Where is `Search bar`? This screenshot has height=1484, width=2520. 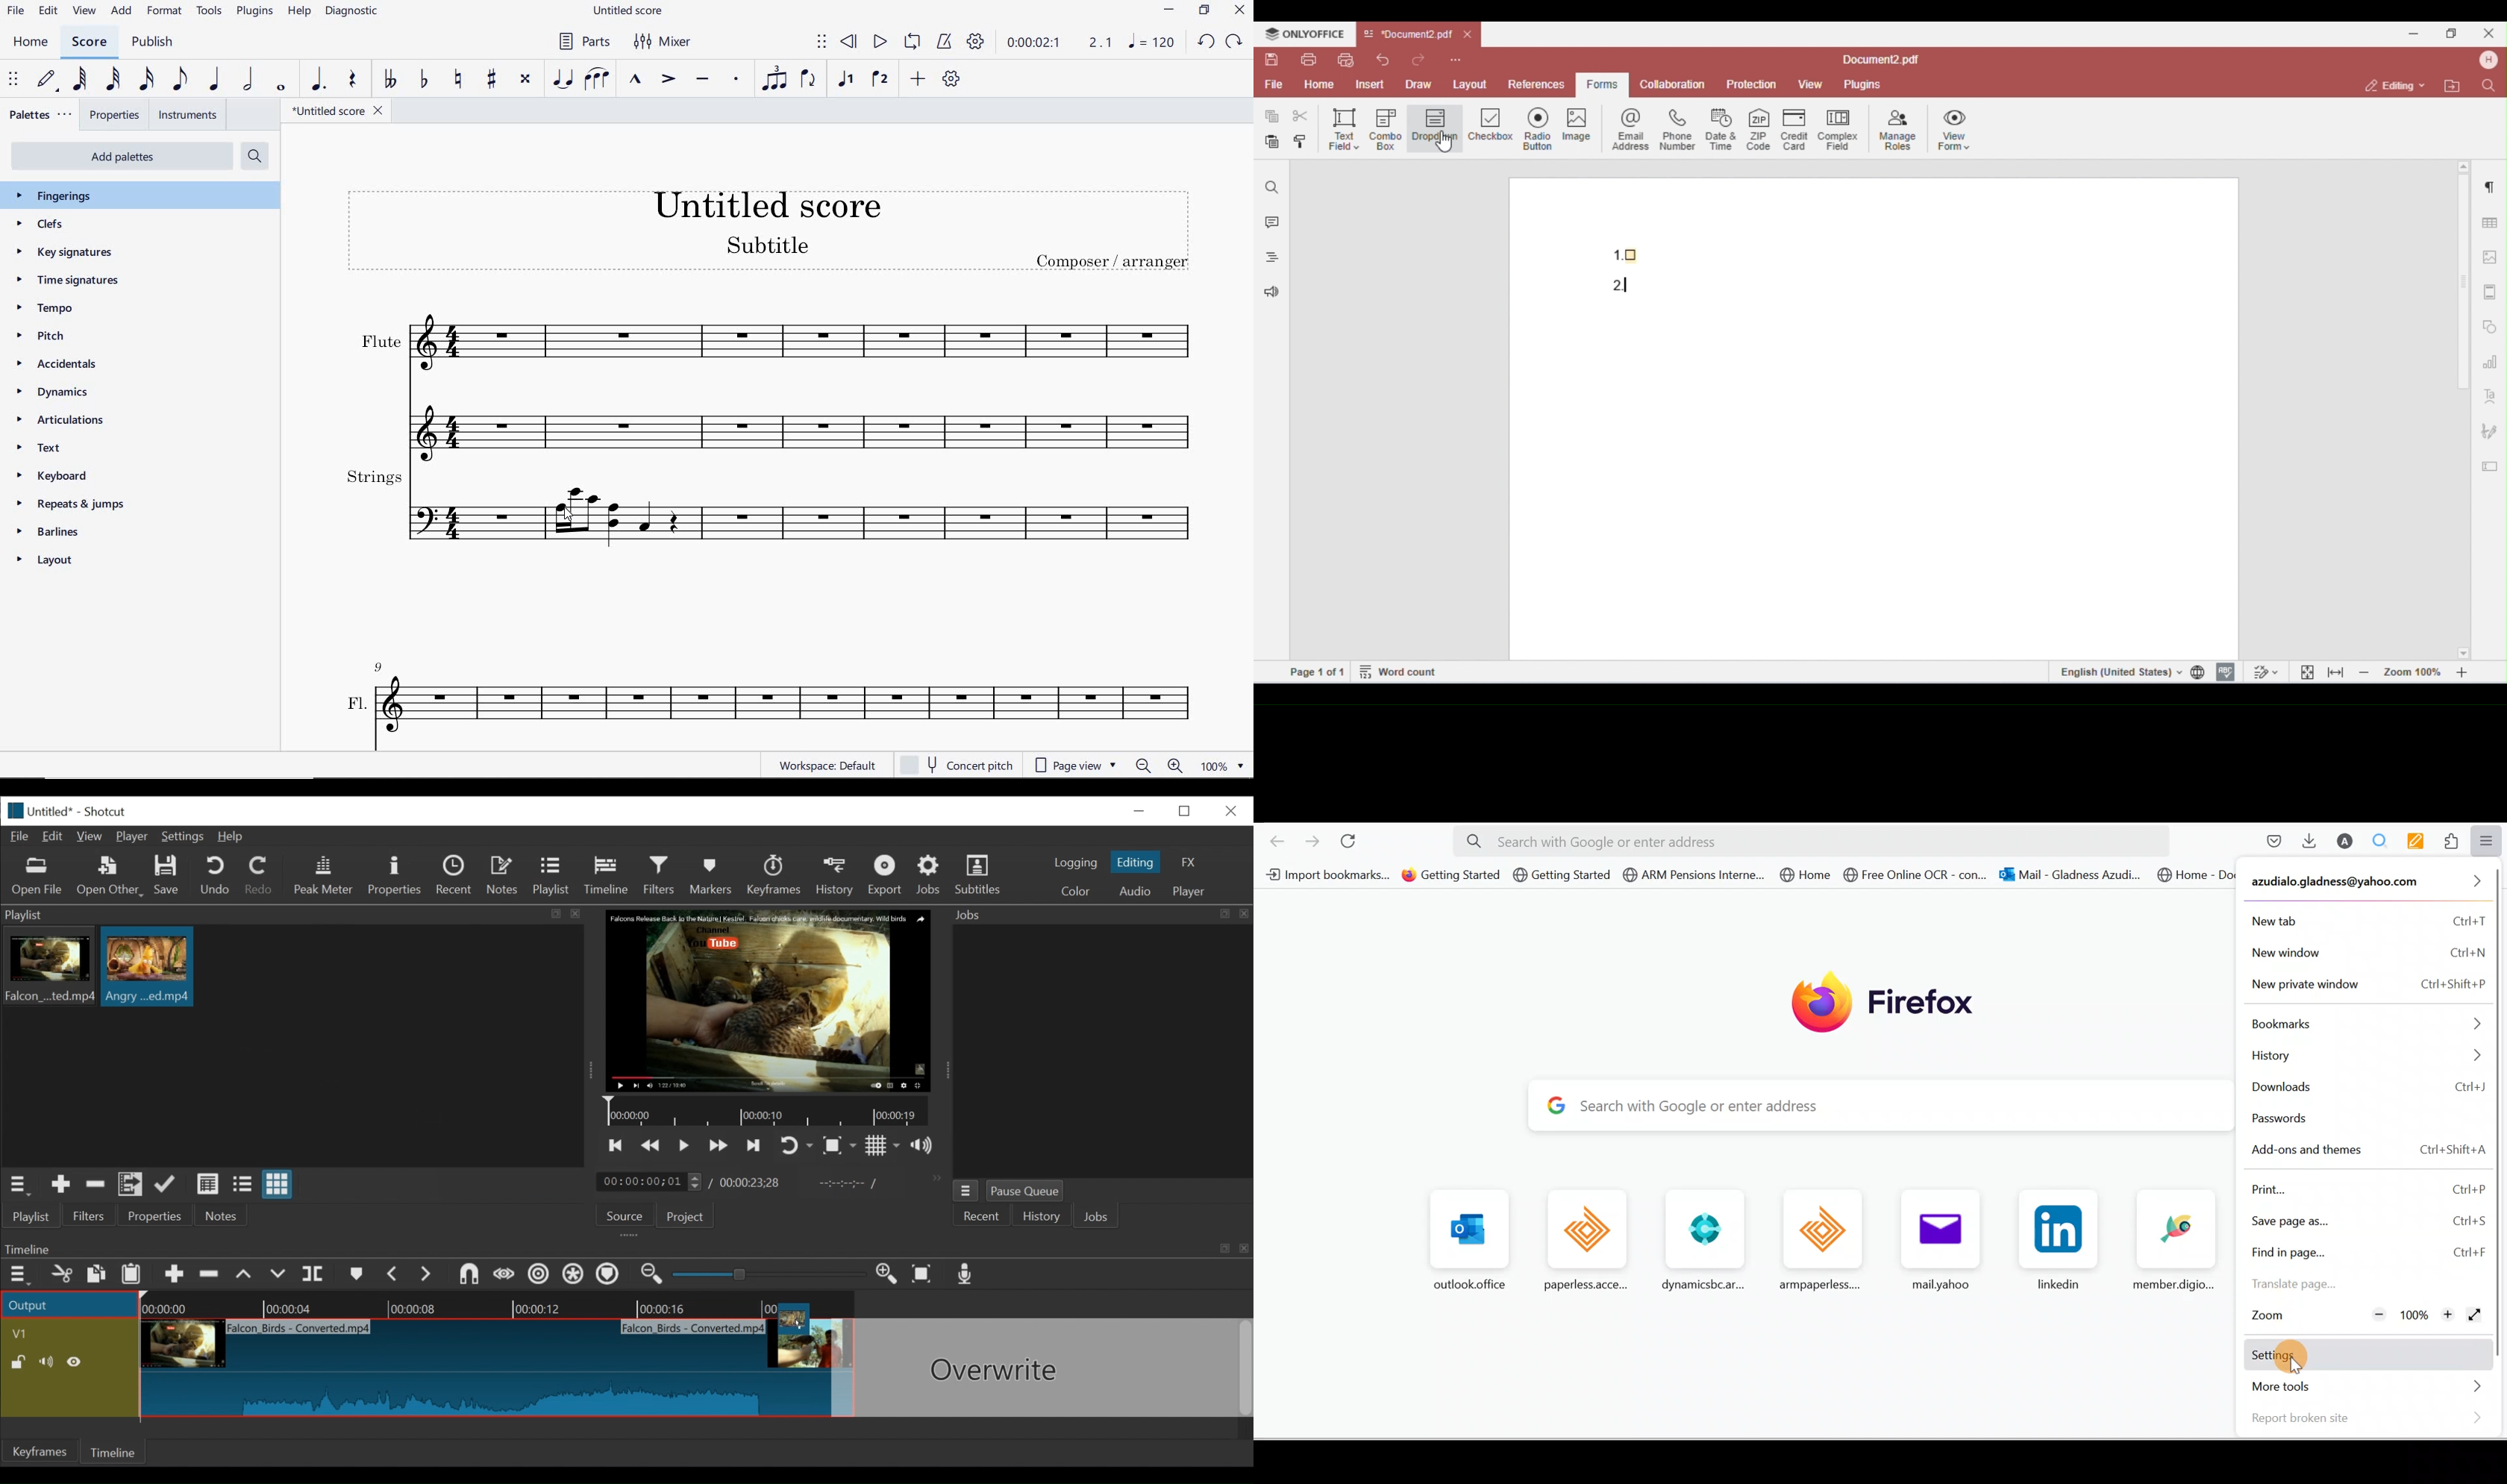 Search bar is located at coordinates (1880, 1107).